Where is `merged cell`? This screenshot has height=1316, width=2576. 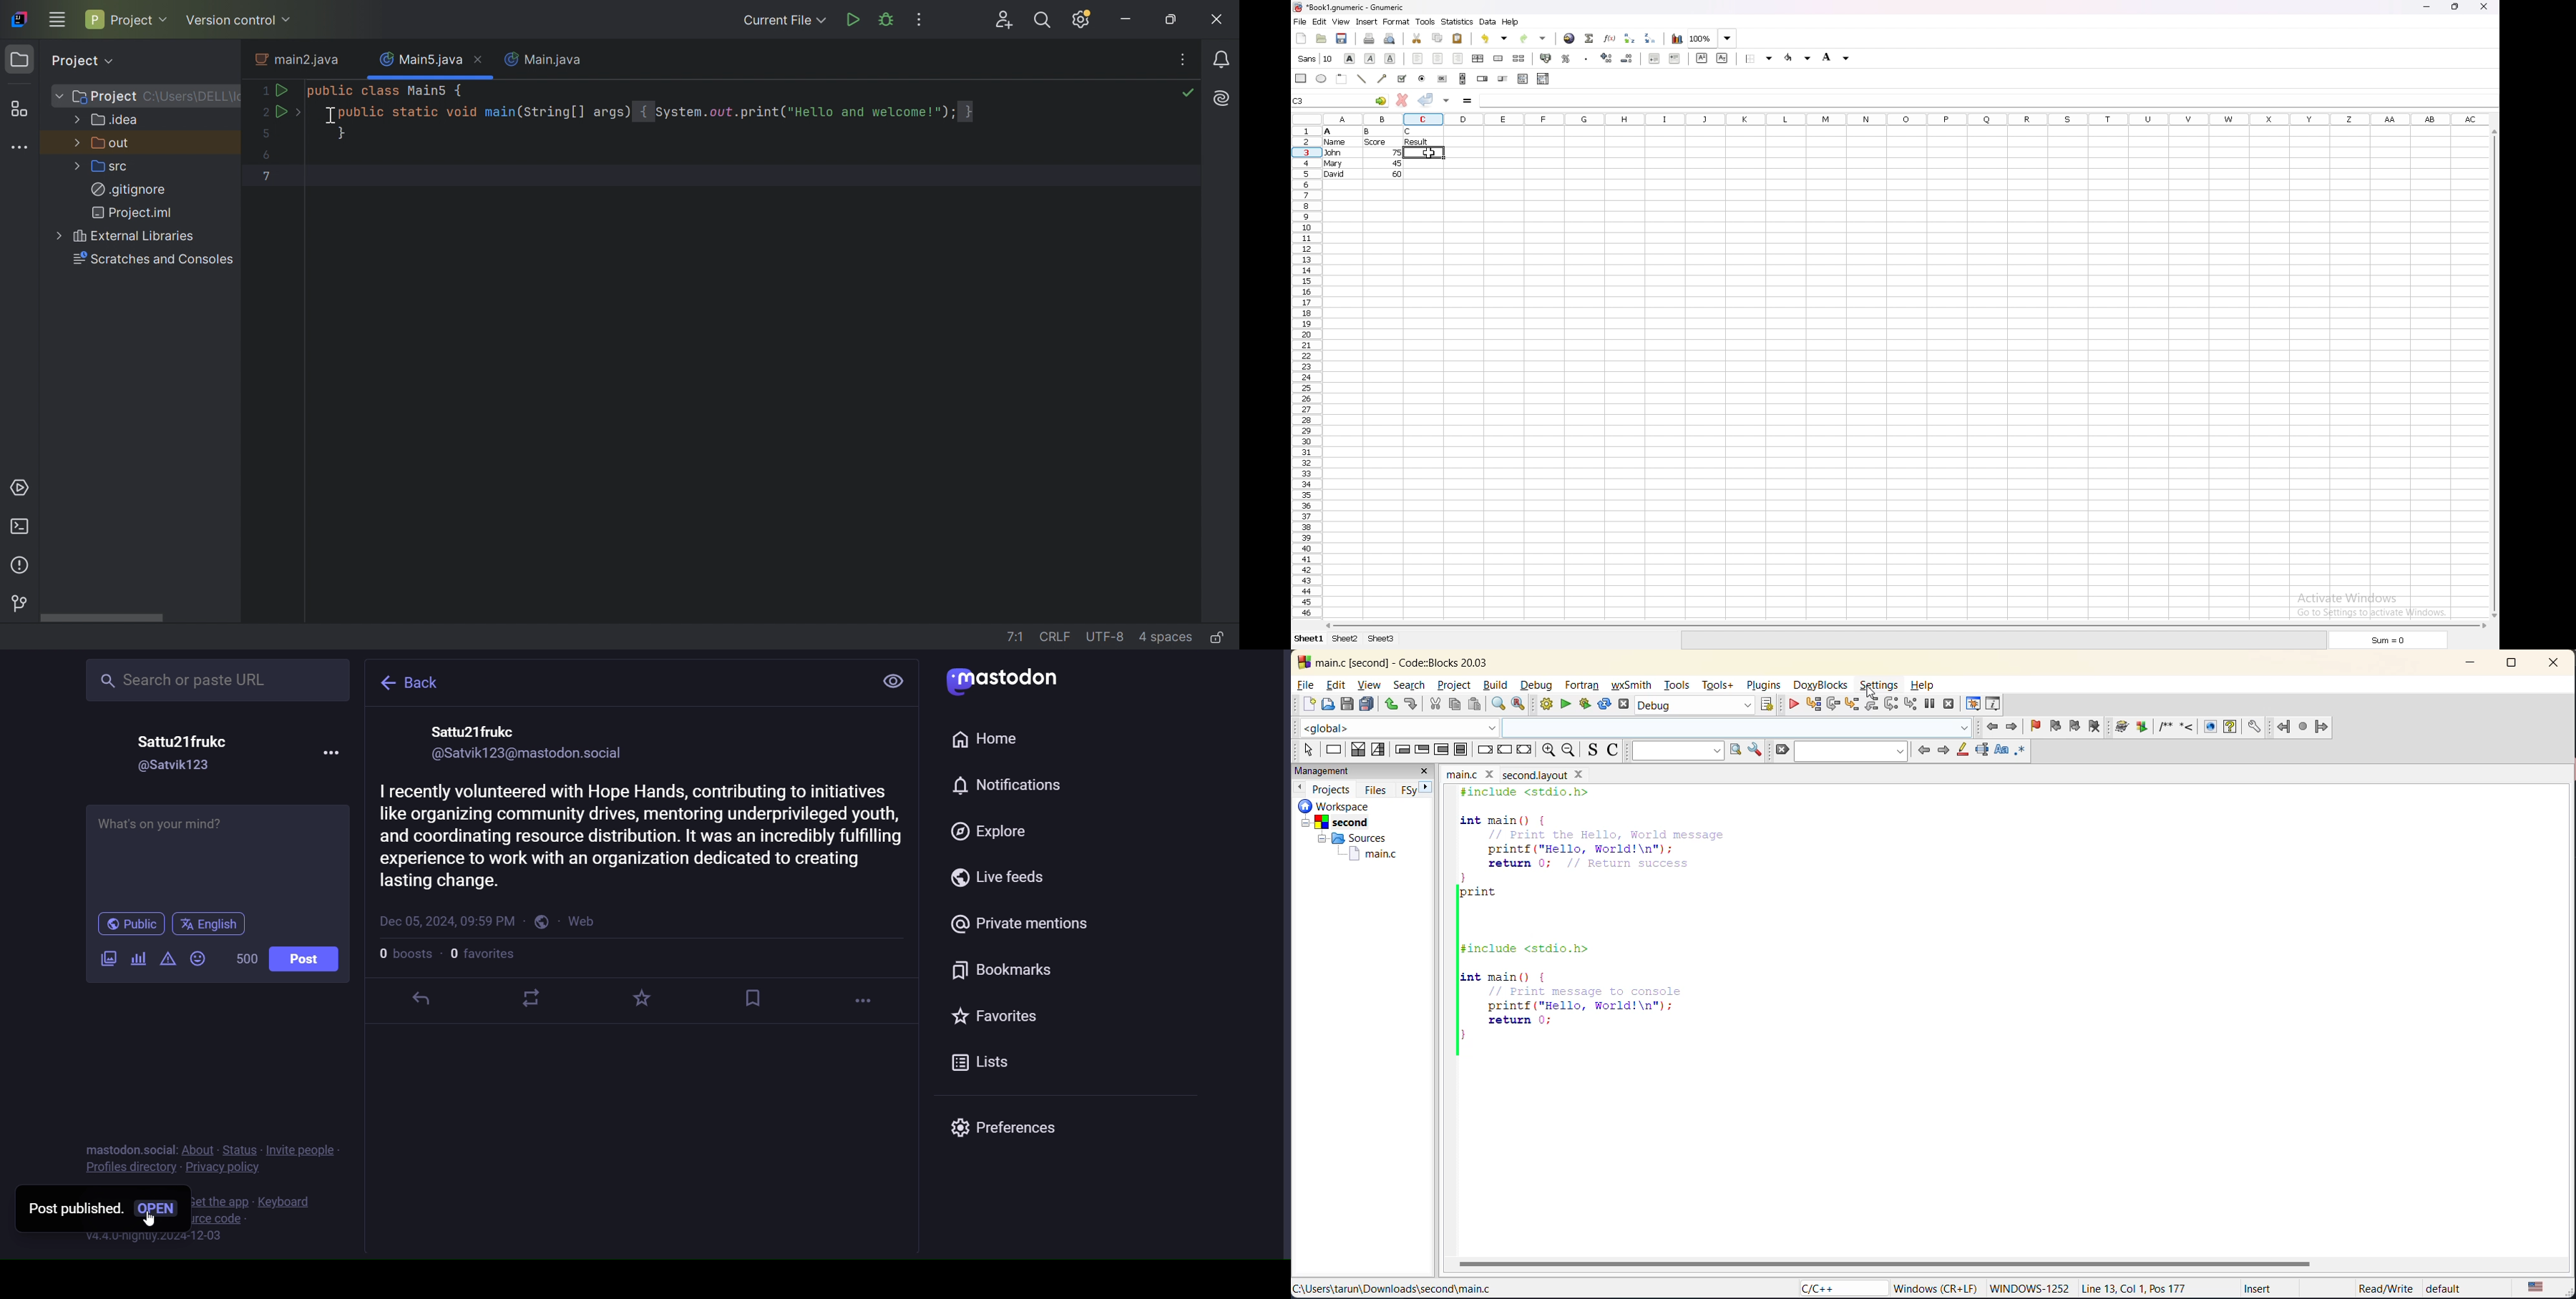 merged cell is located at coordinates (1498, 59).